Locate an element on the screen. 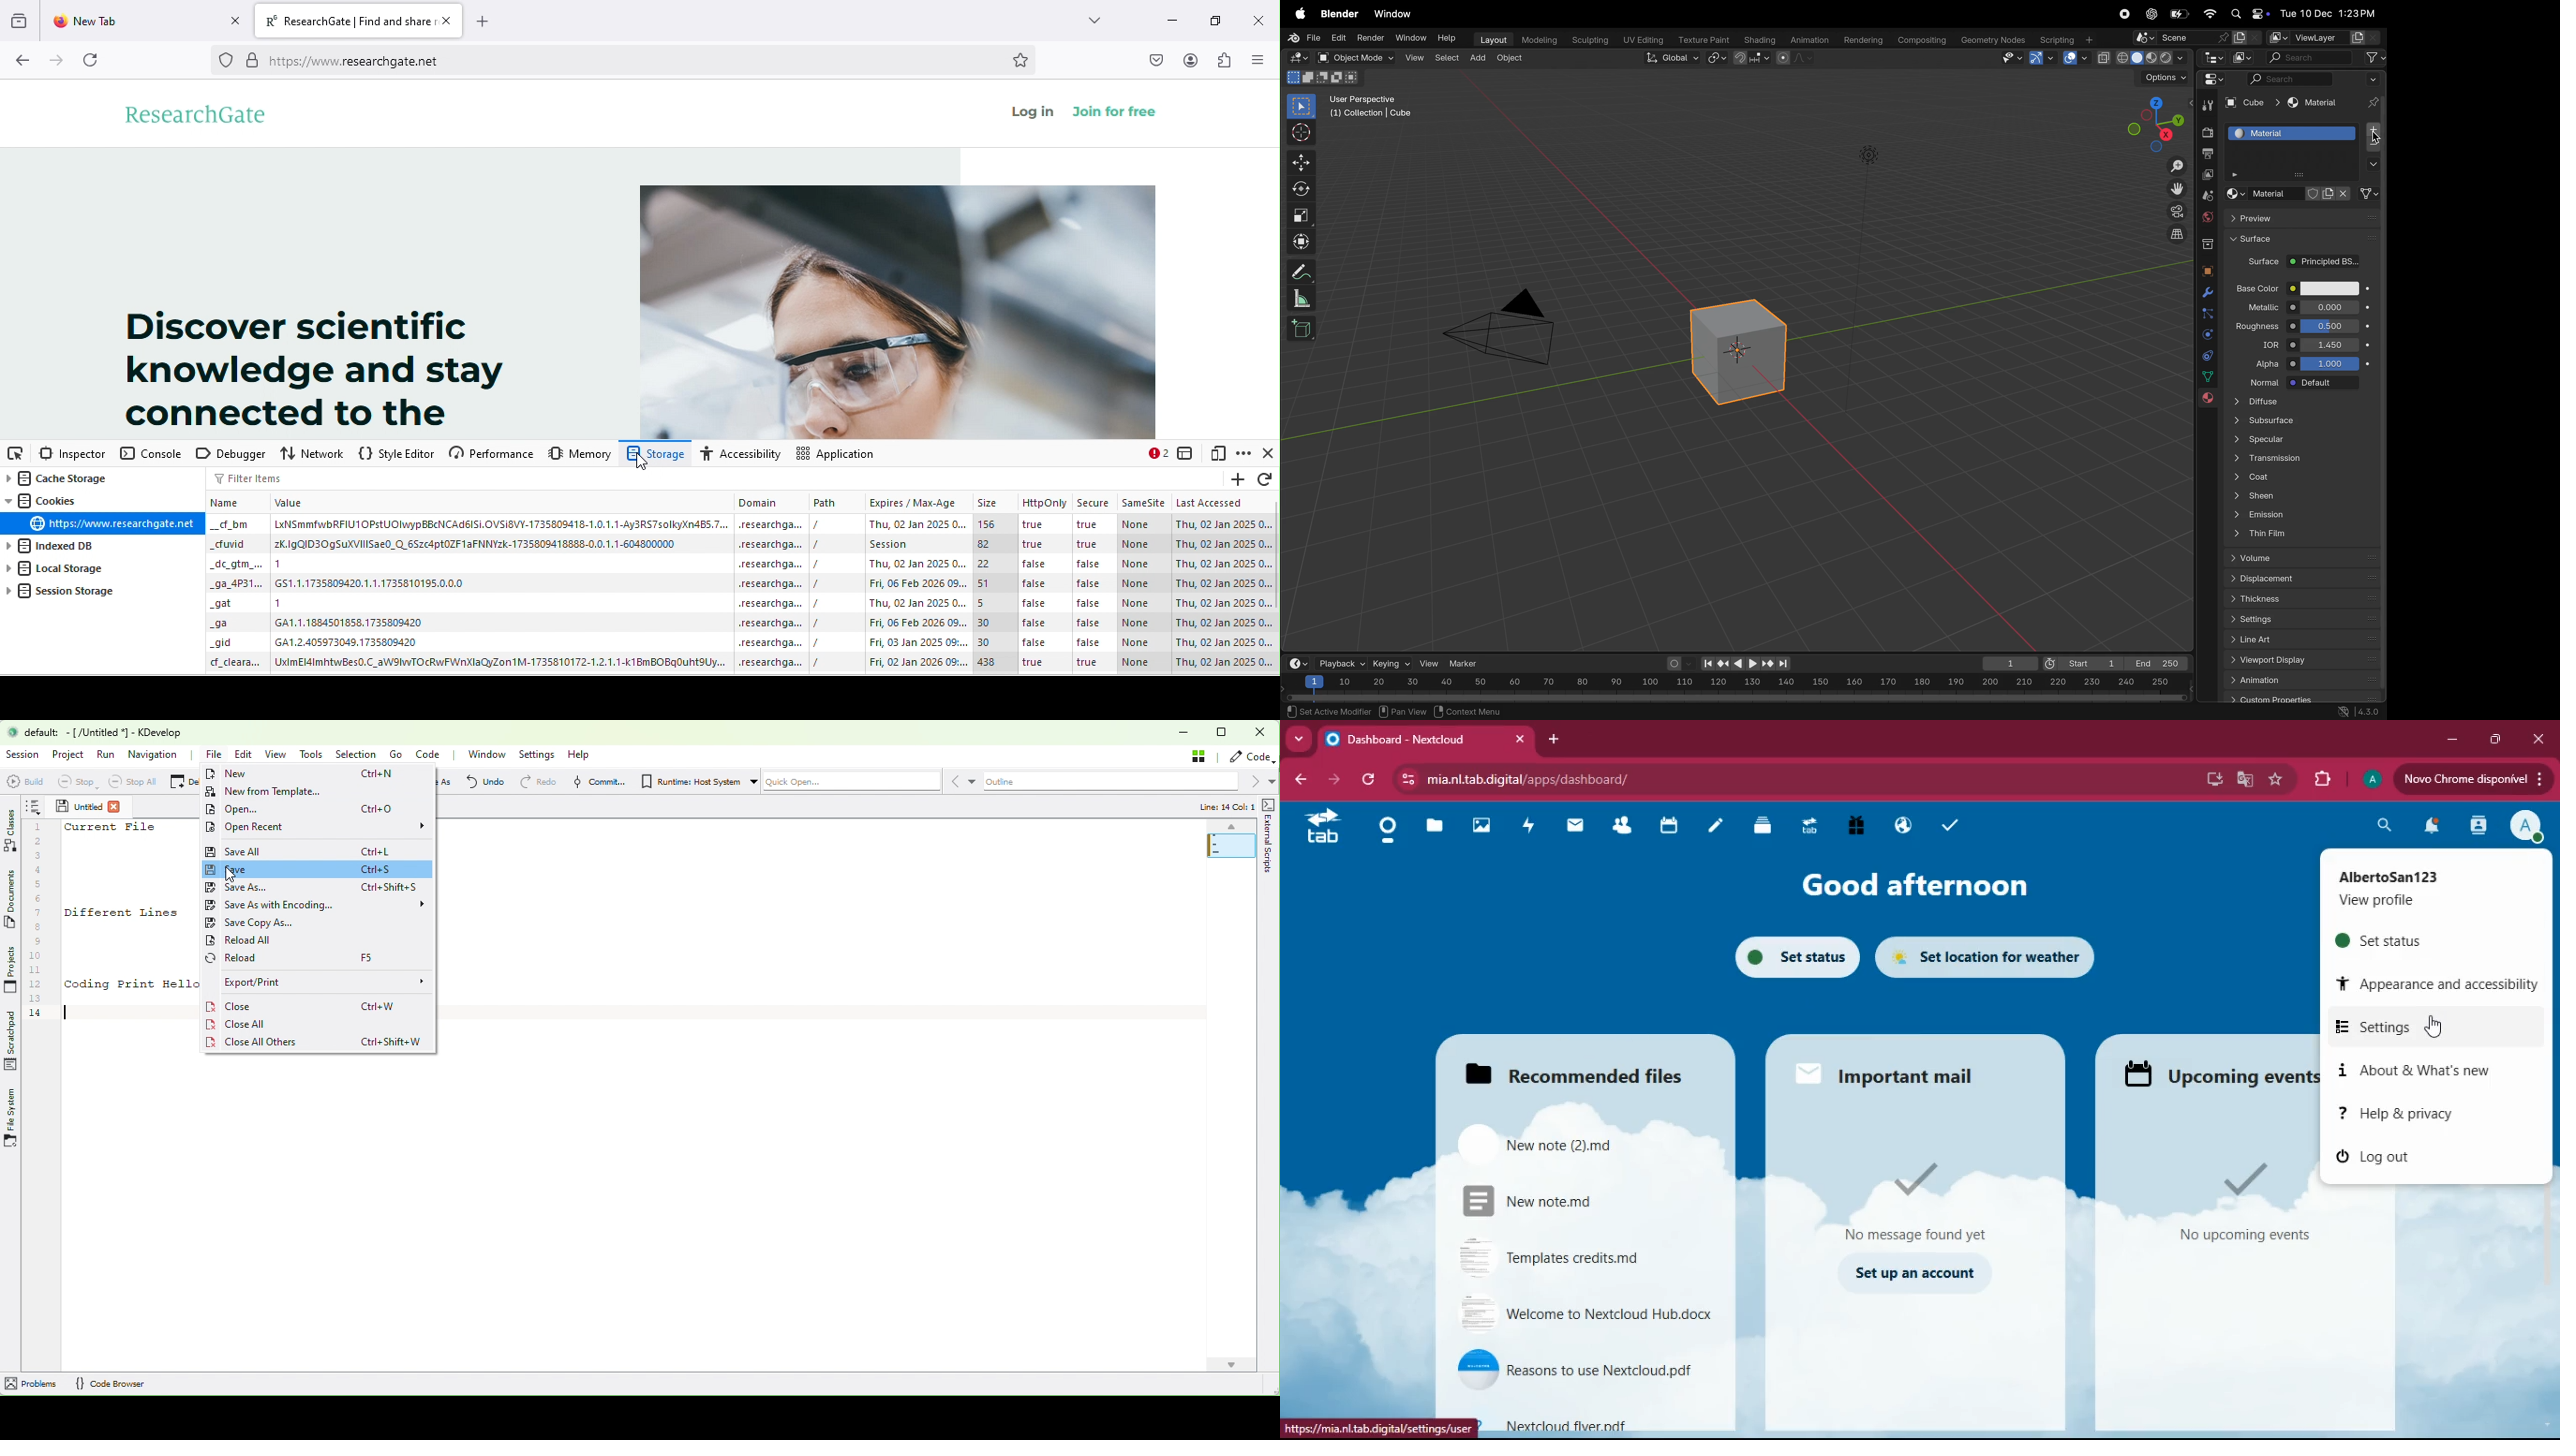 The width and height of the screenshot is (2576, 1456). material. file is located at coordinates (2288, 194).